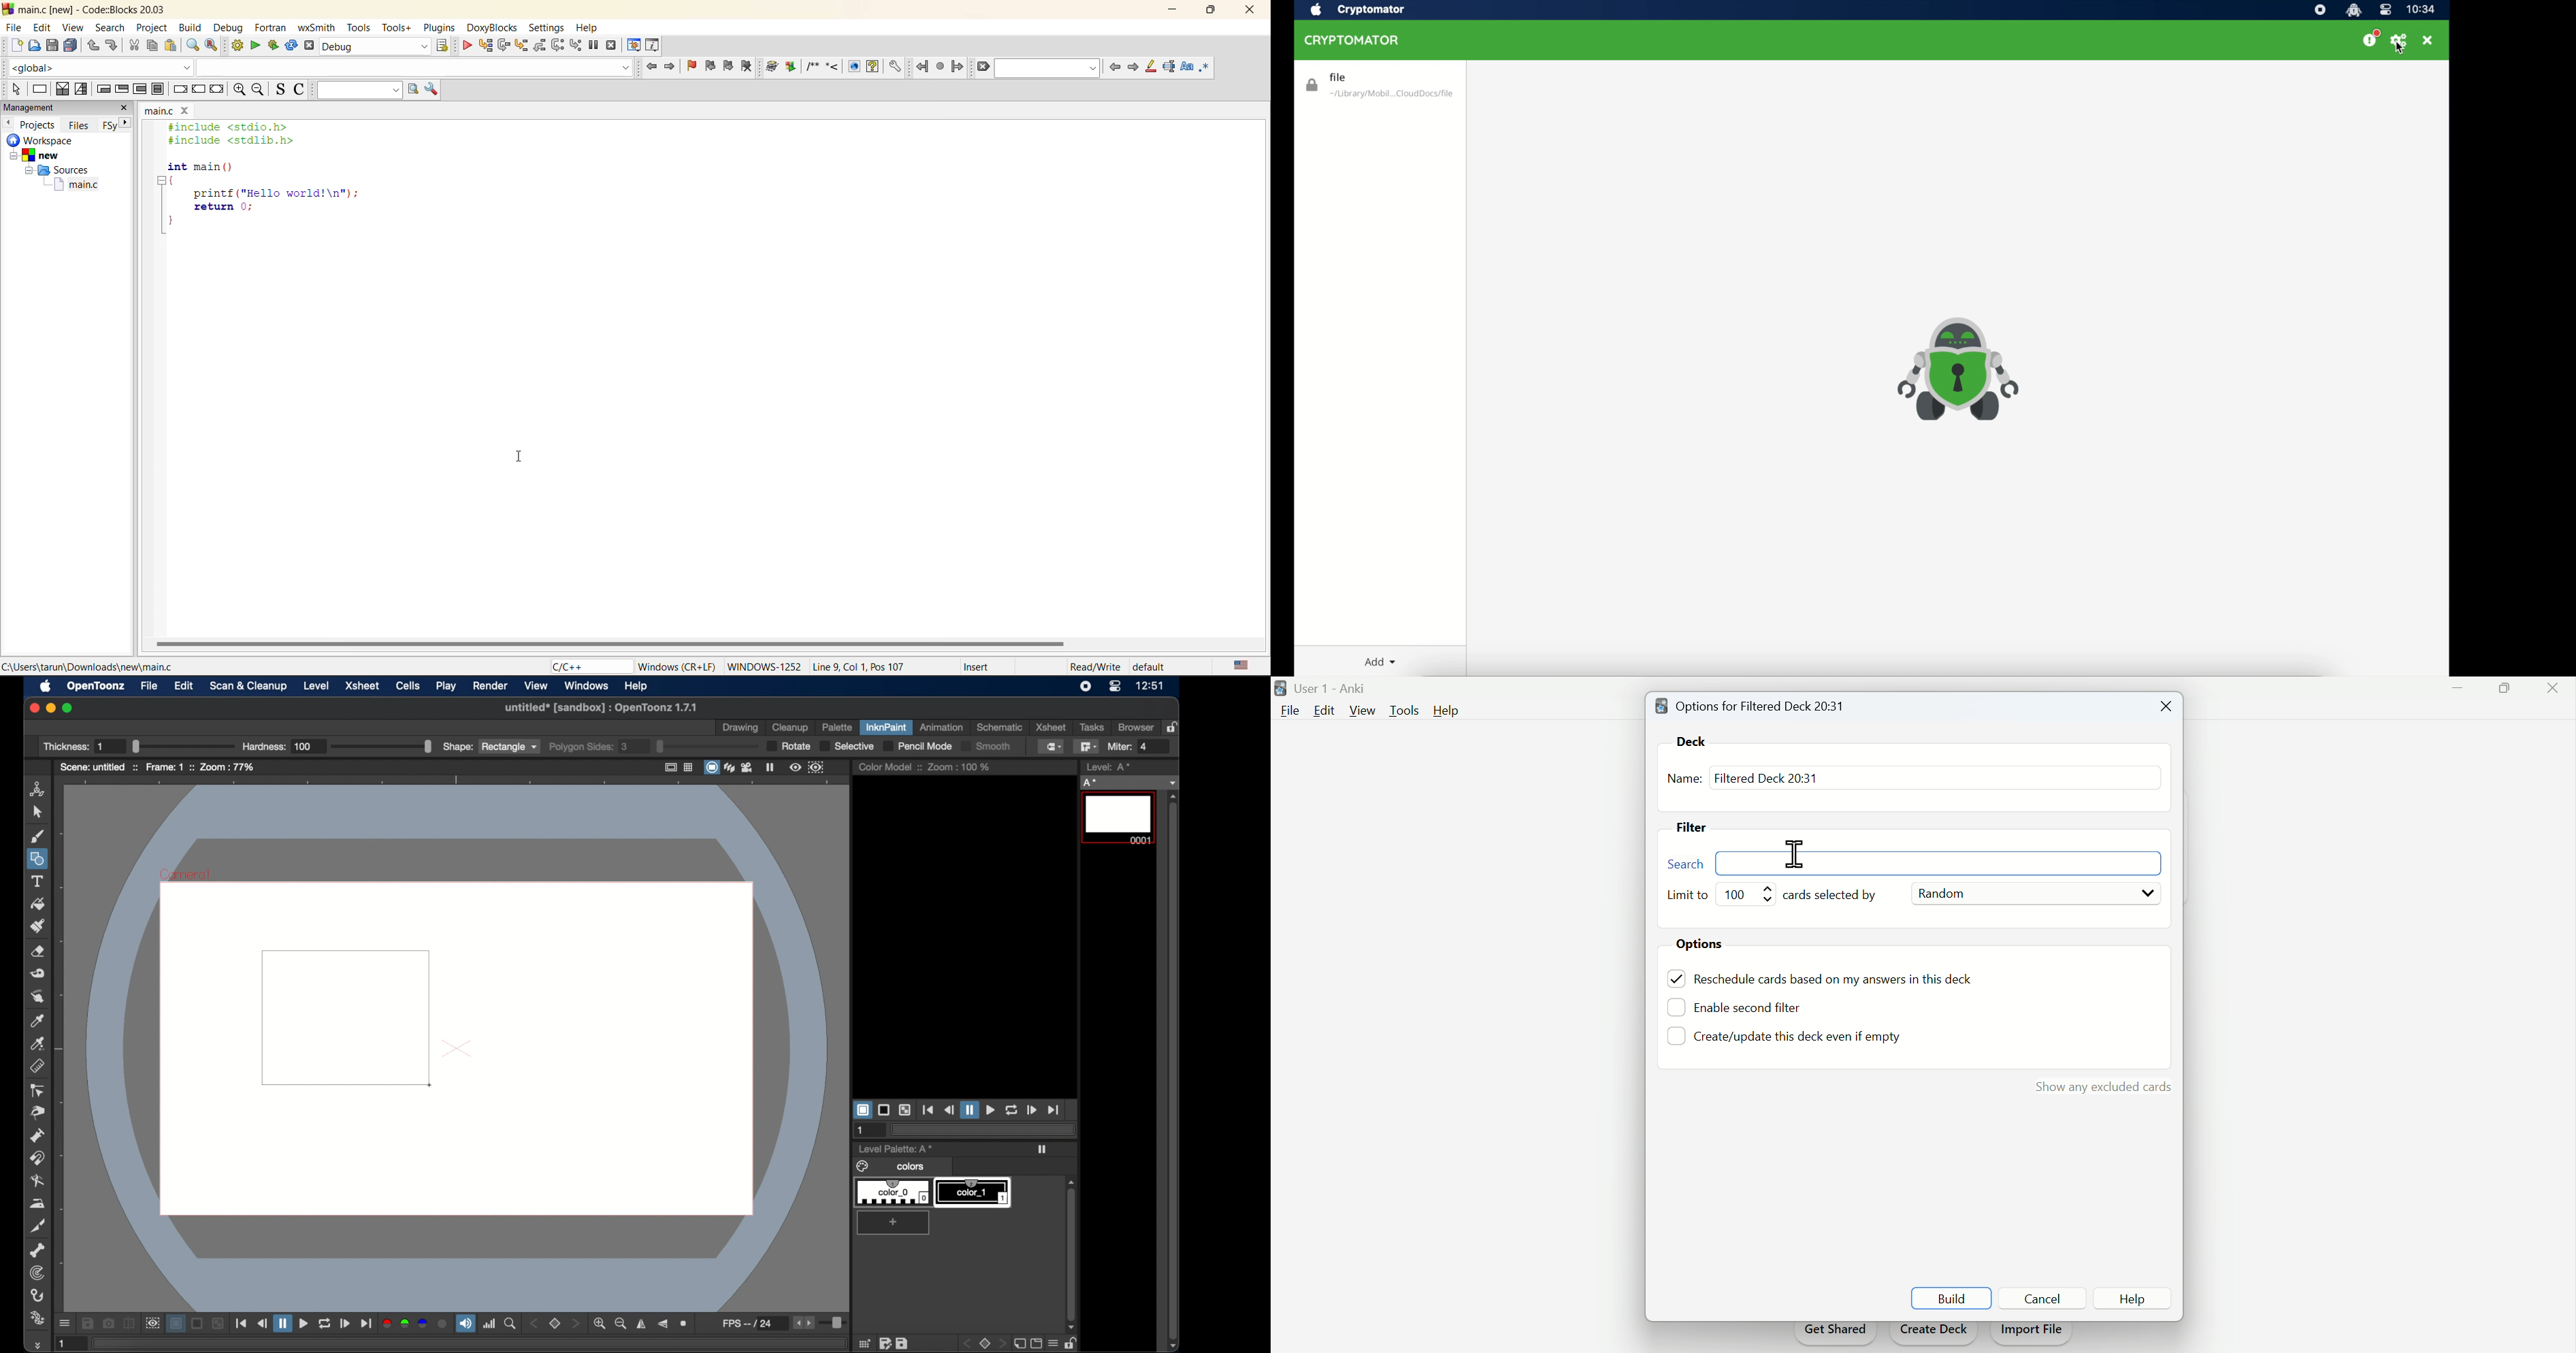 This screenshot has width=2576, height=1372. I want to click on debug, so click(230, 27).